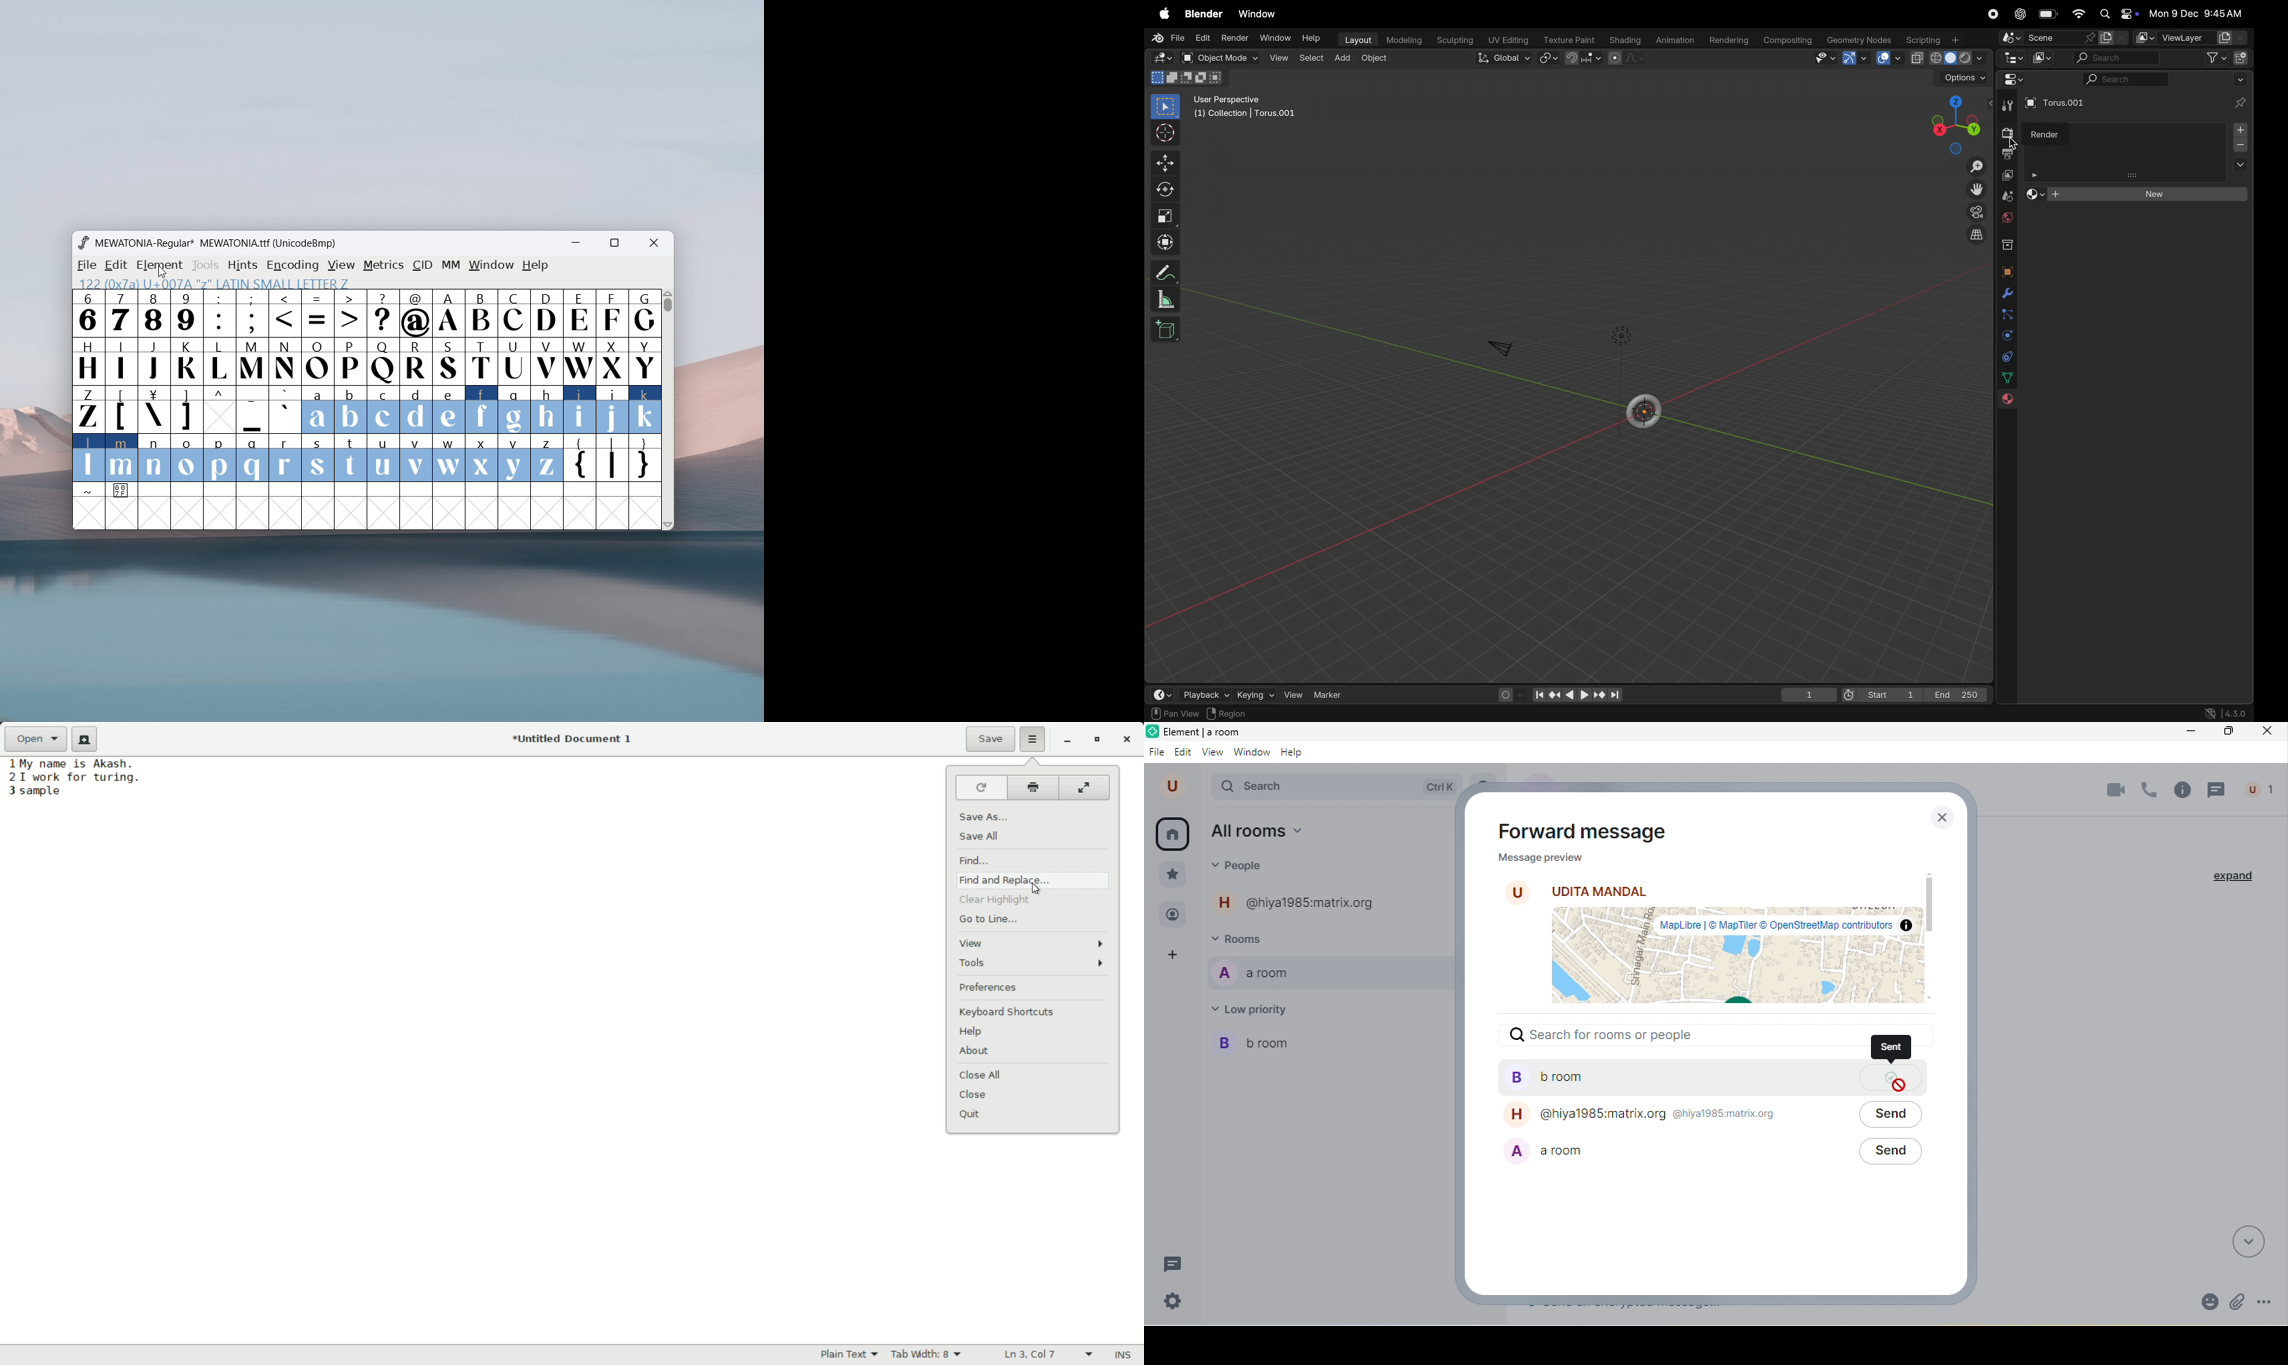  What do you see at coordinates (1668, 1087) in the screenshot?
I see `b room` at bounding box center [1668, 1087].